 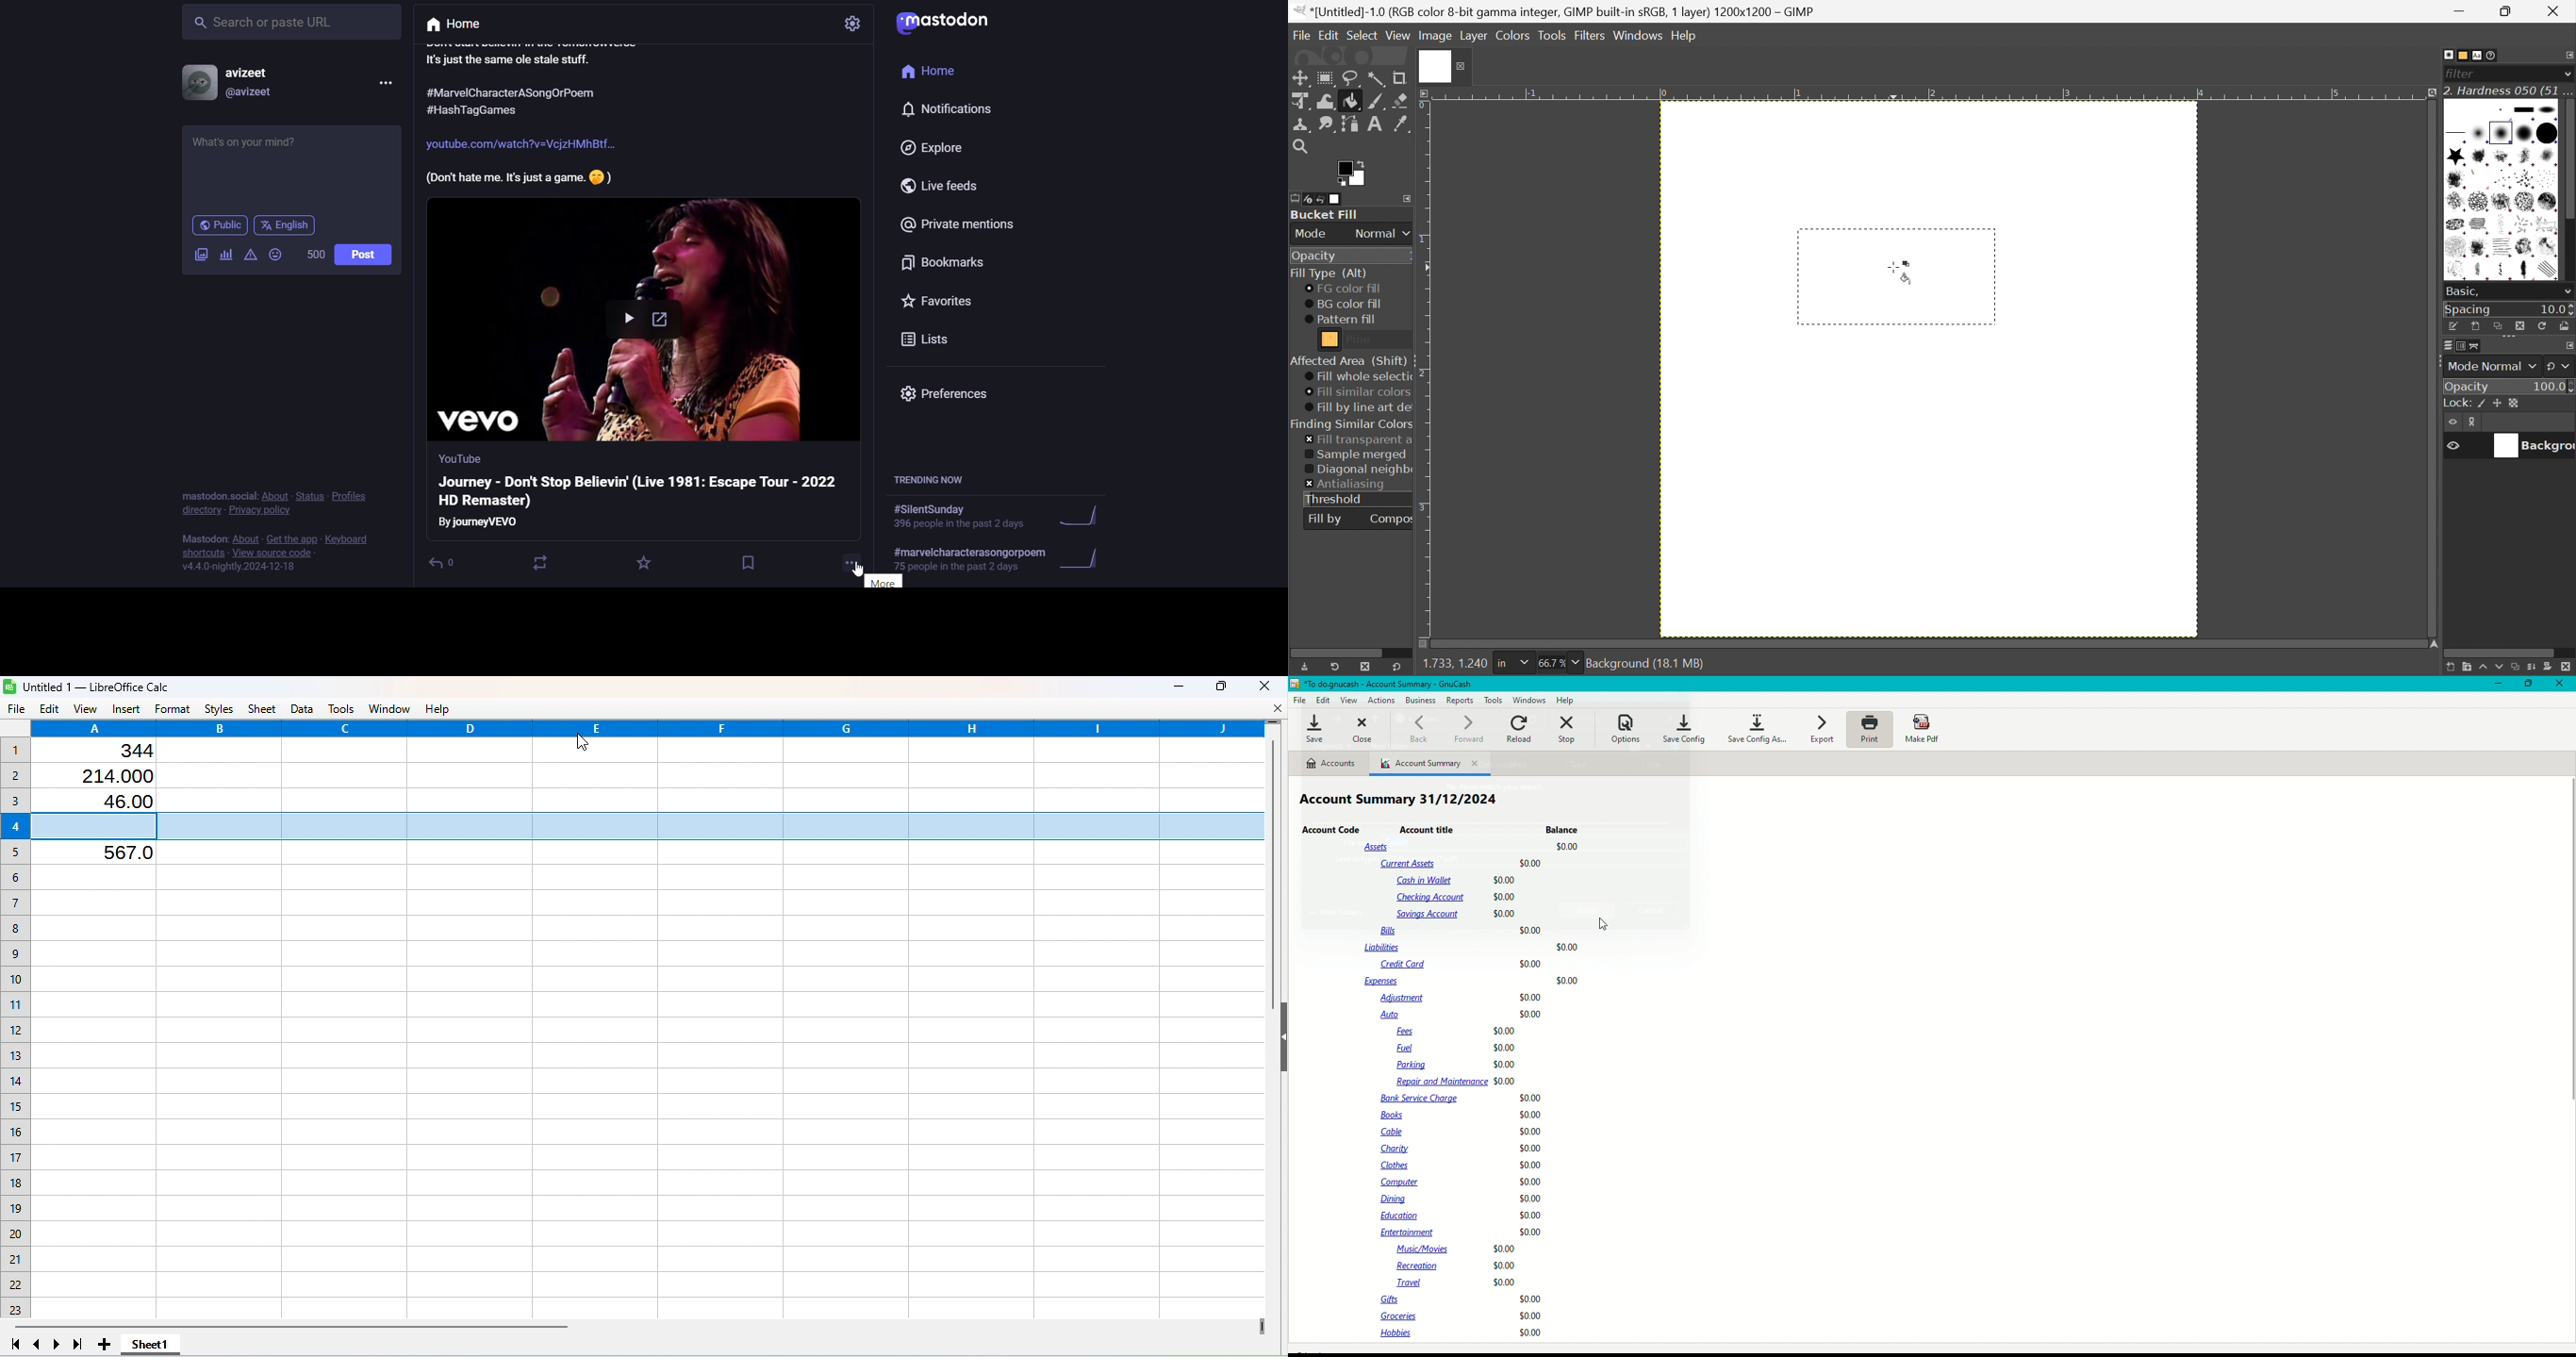 What do you see at coordinates (946, 110) in the screenshot?
I see `notification` at bounding box center [946, 110].